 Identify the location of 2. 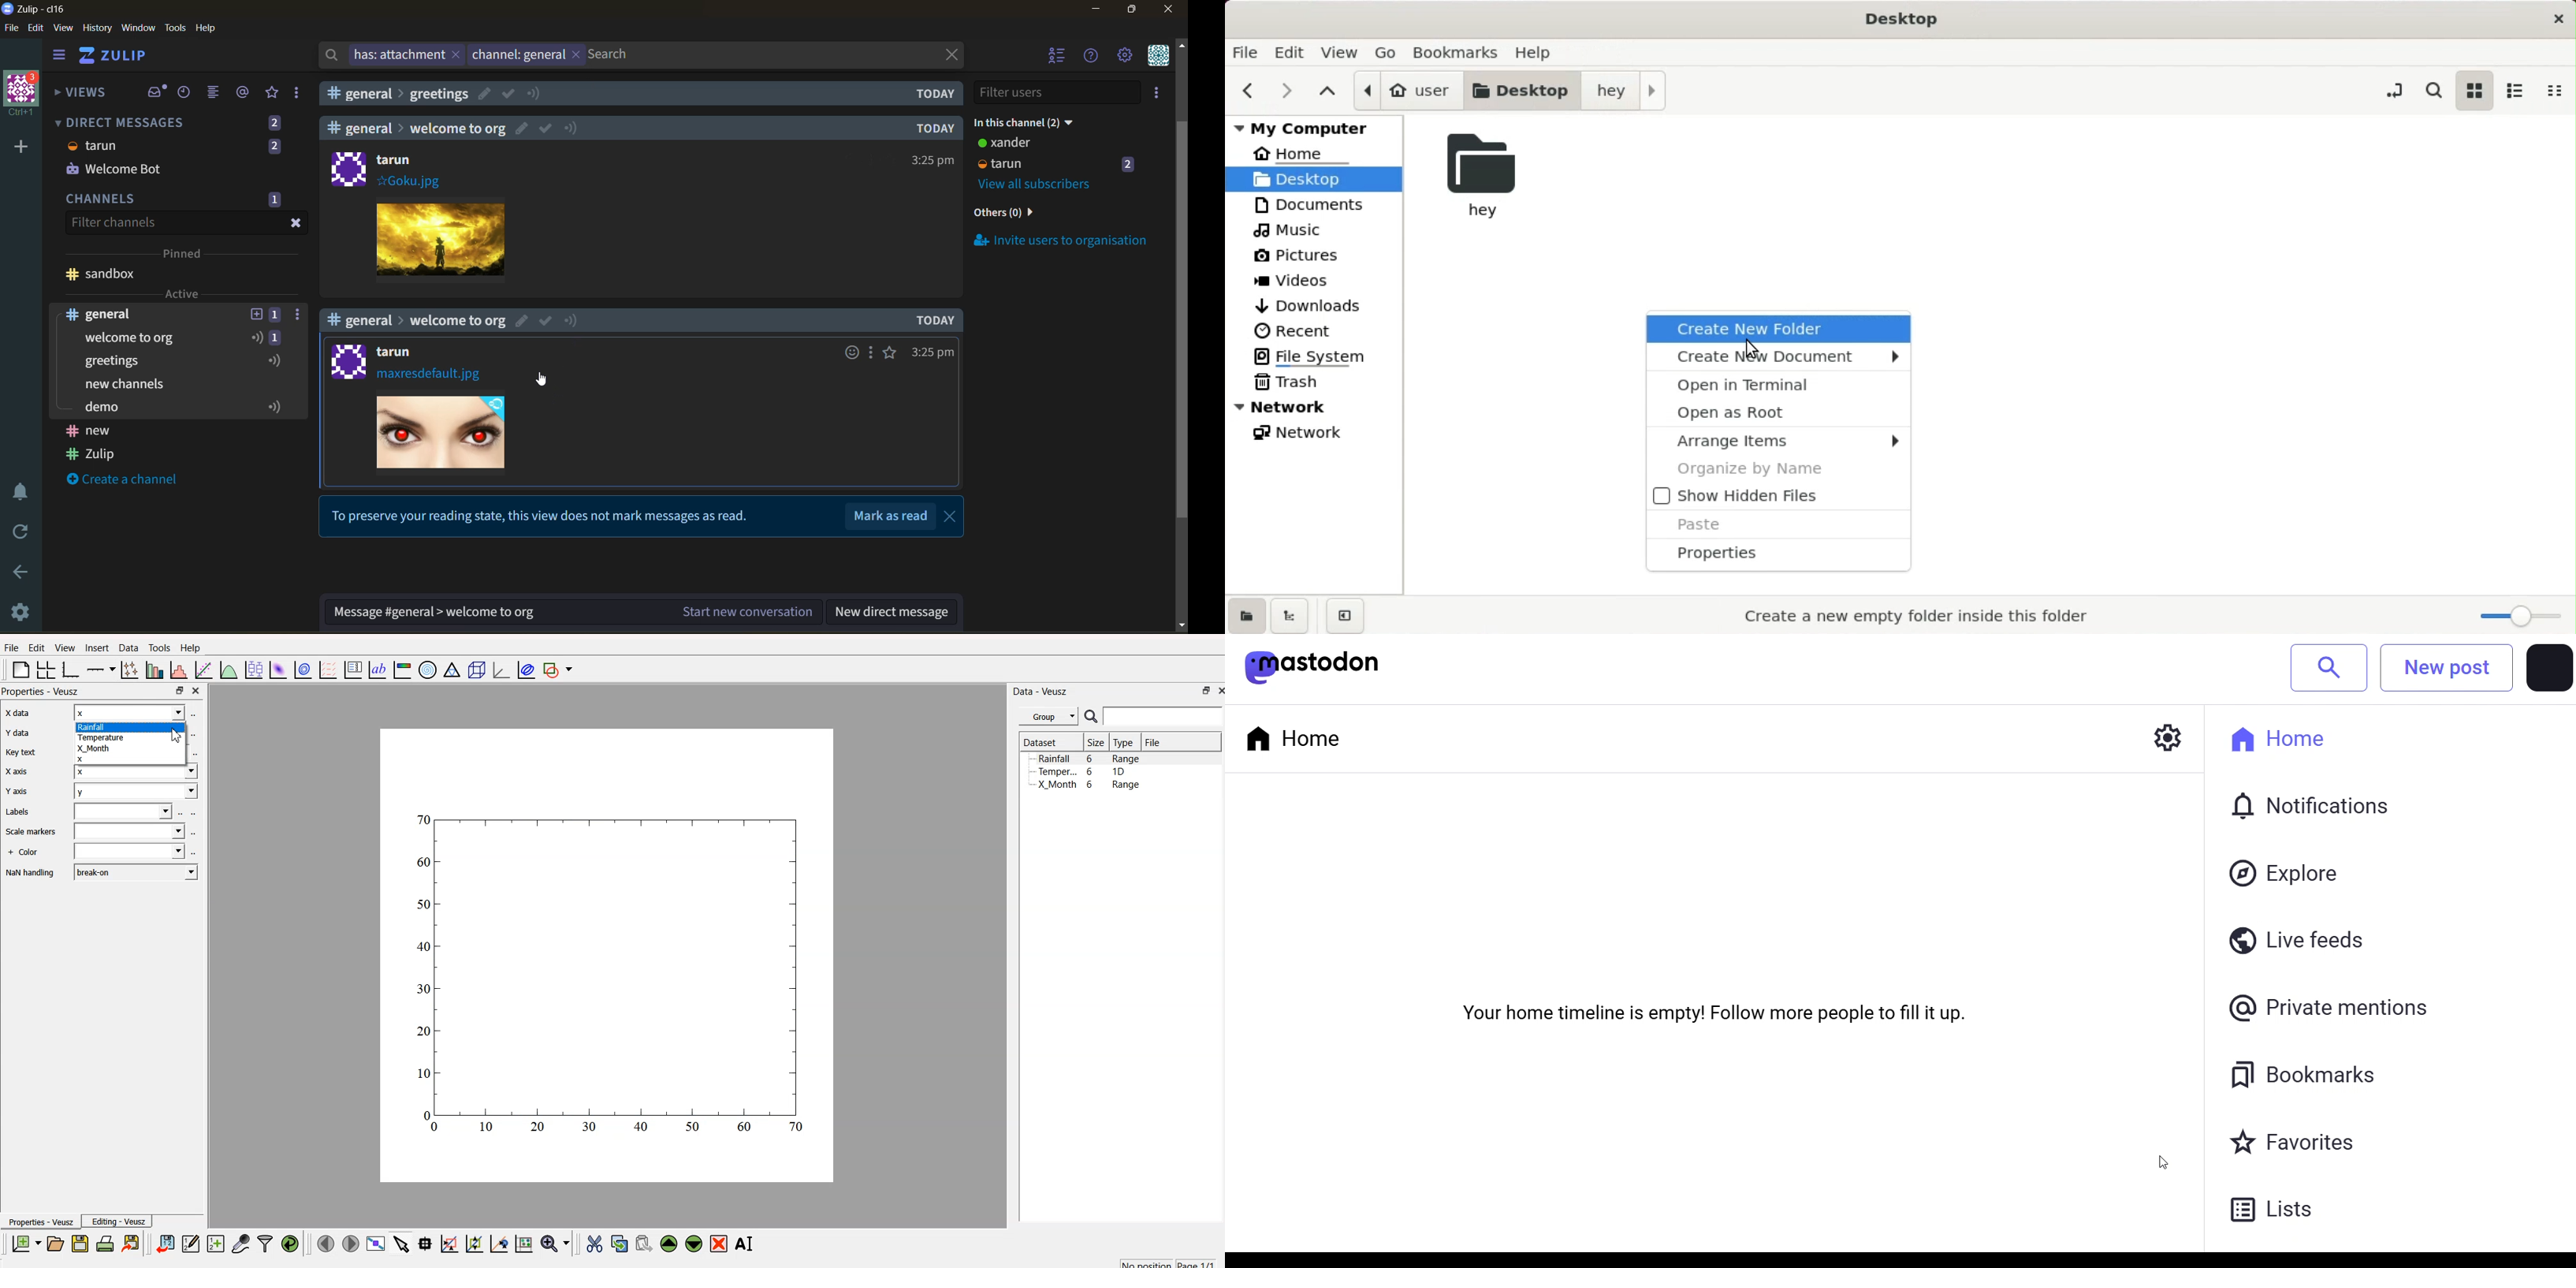
(274, 123).